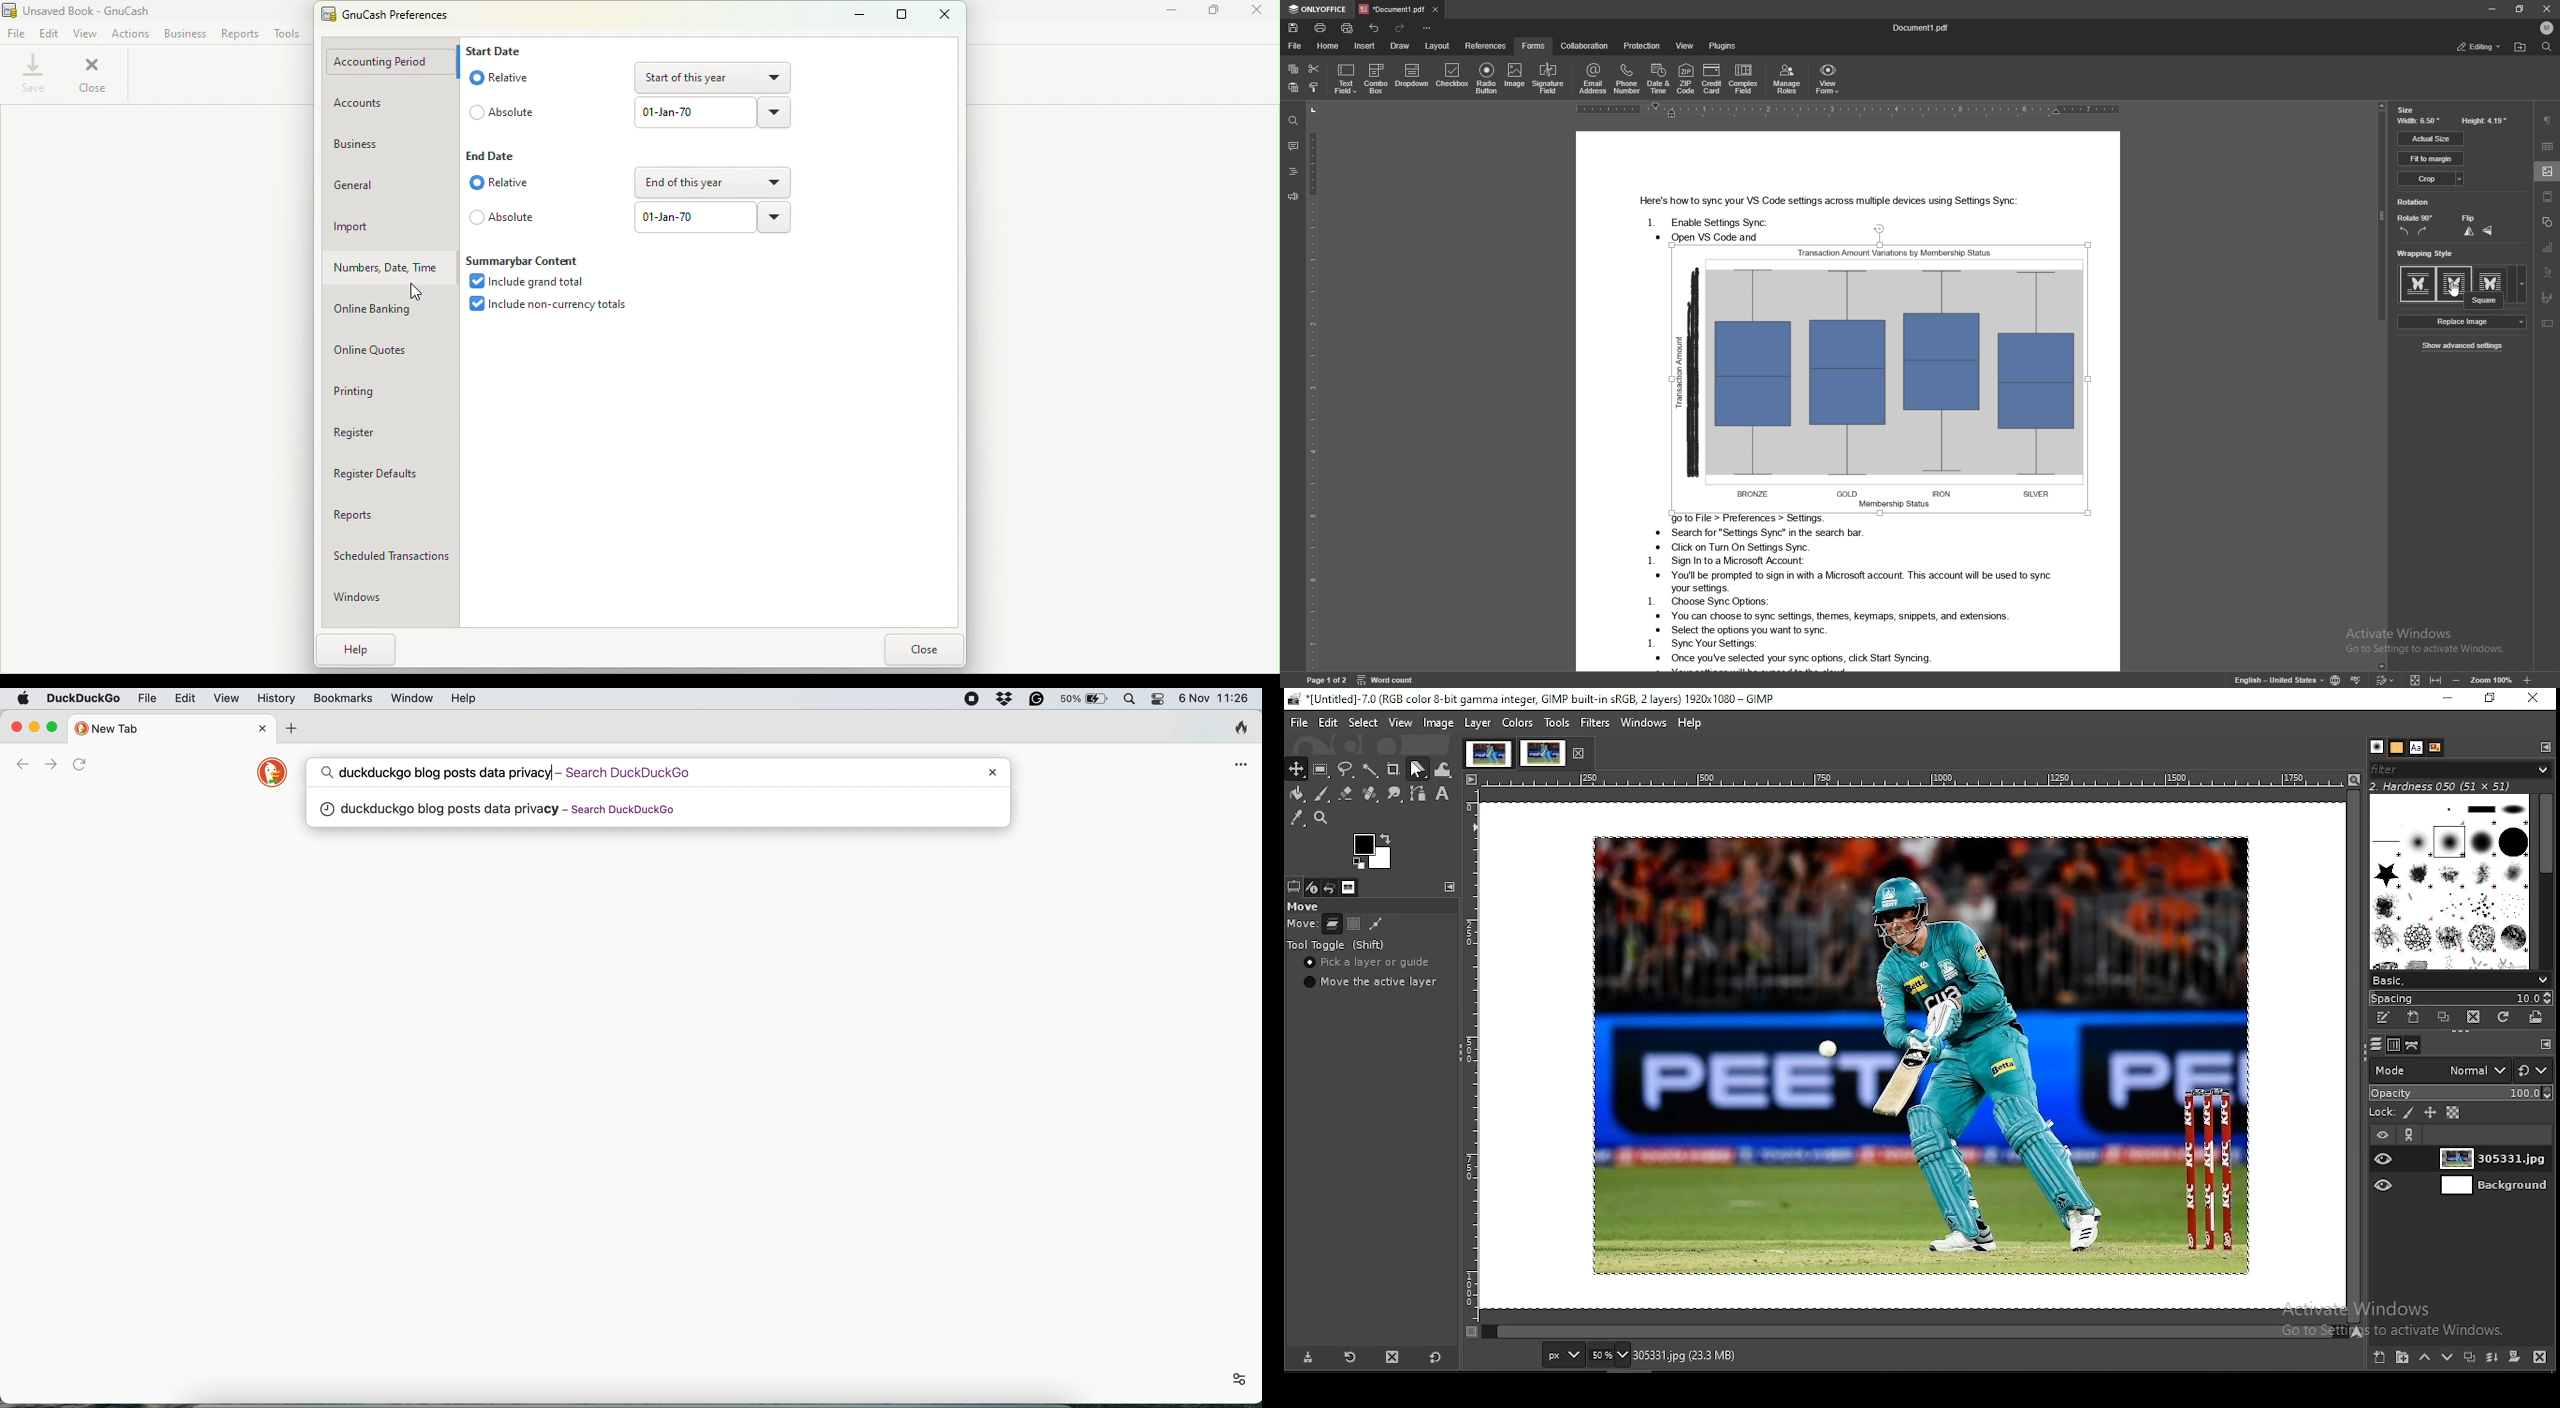 The image size is (2576, 1428). I want to click on drop down, so click(778, 219).